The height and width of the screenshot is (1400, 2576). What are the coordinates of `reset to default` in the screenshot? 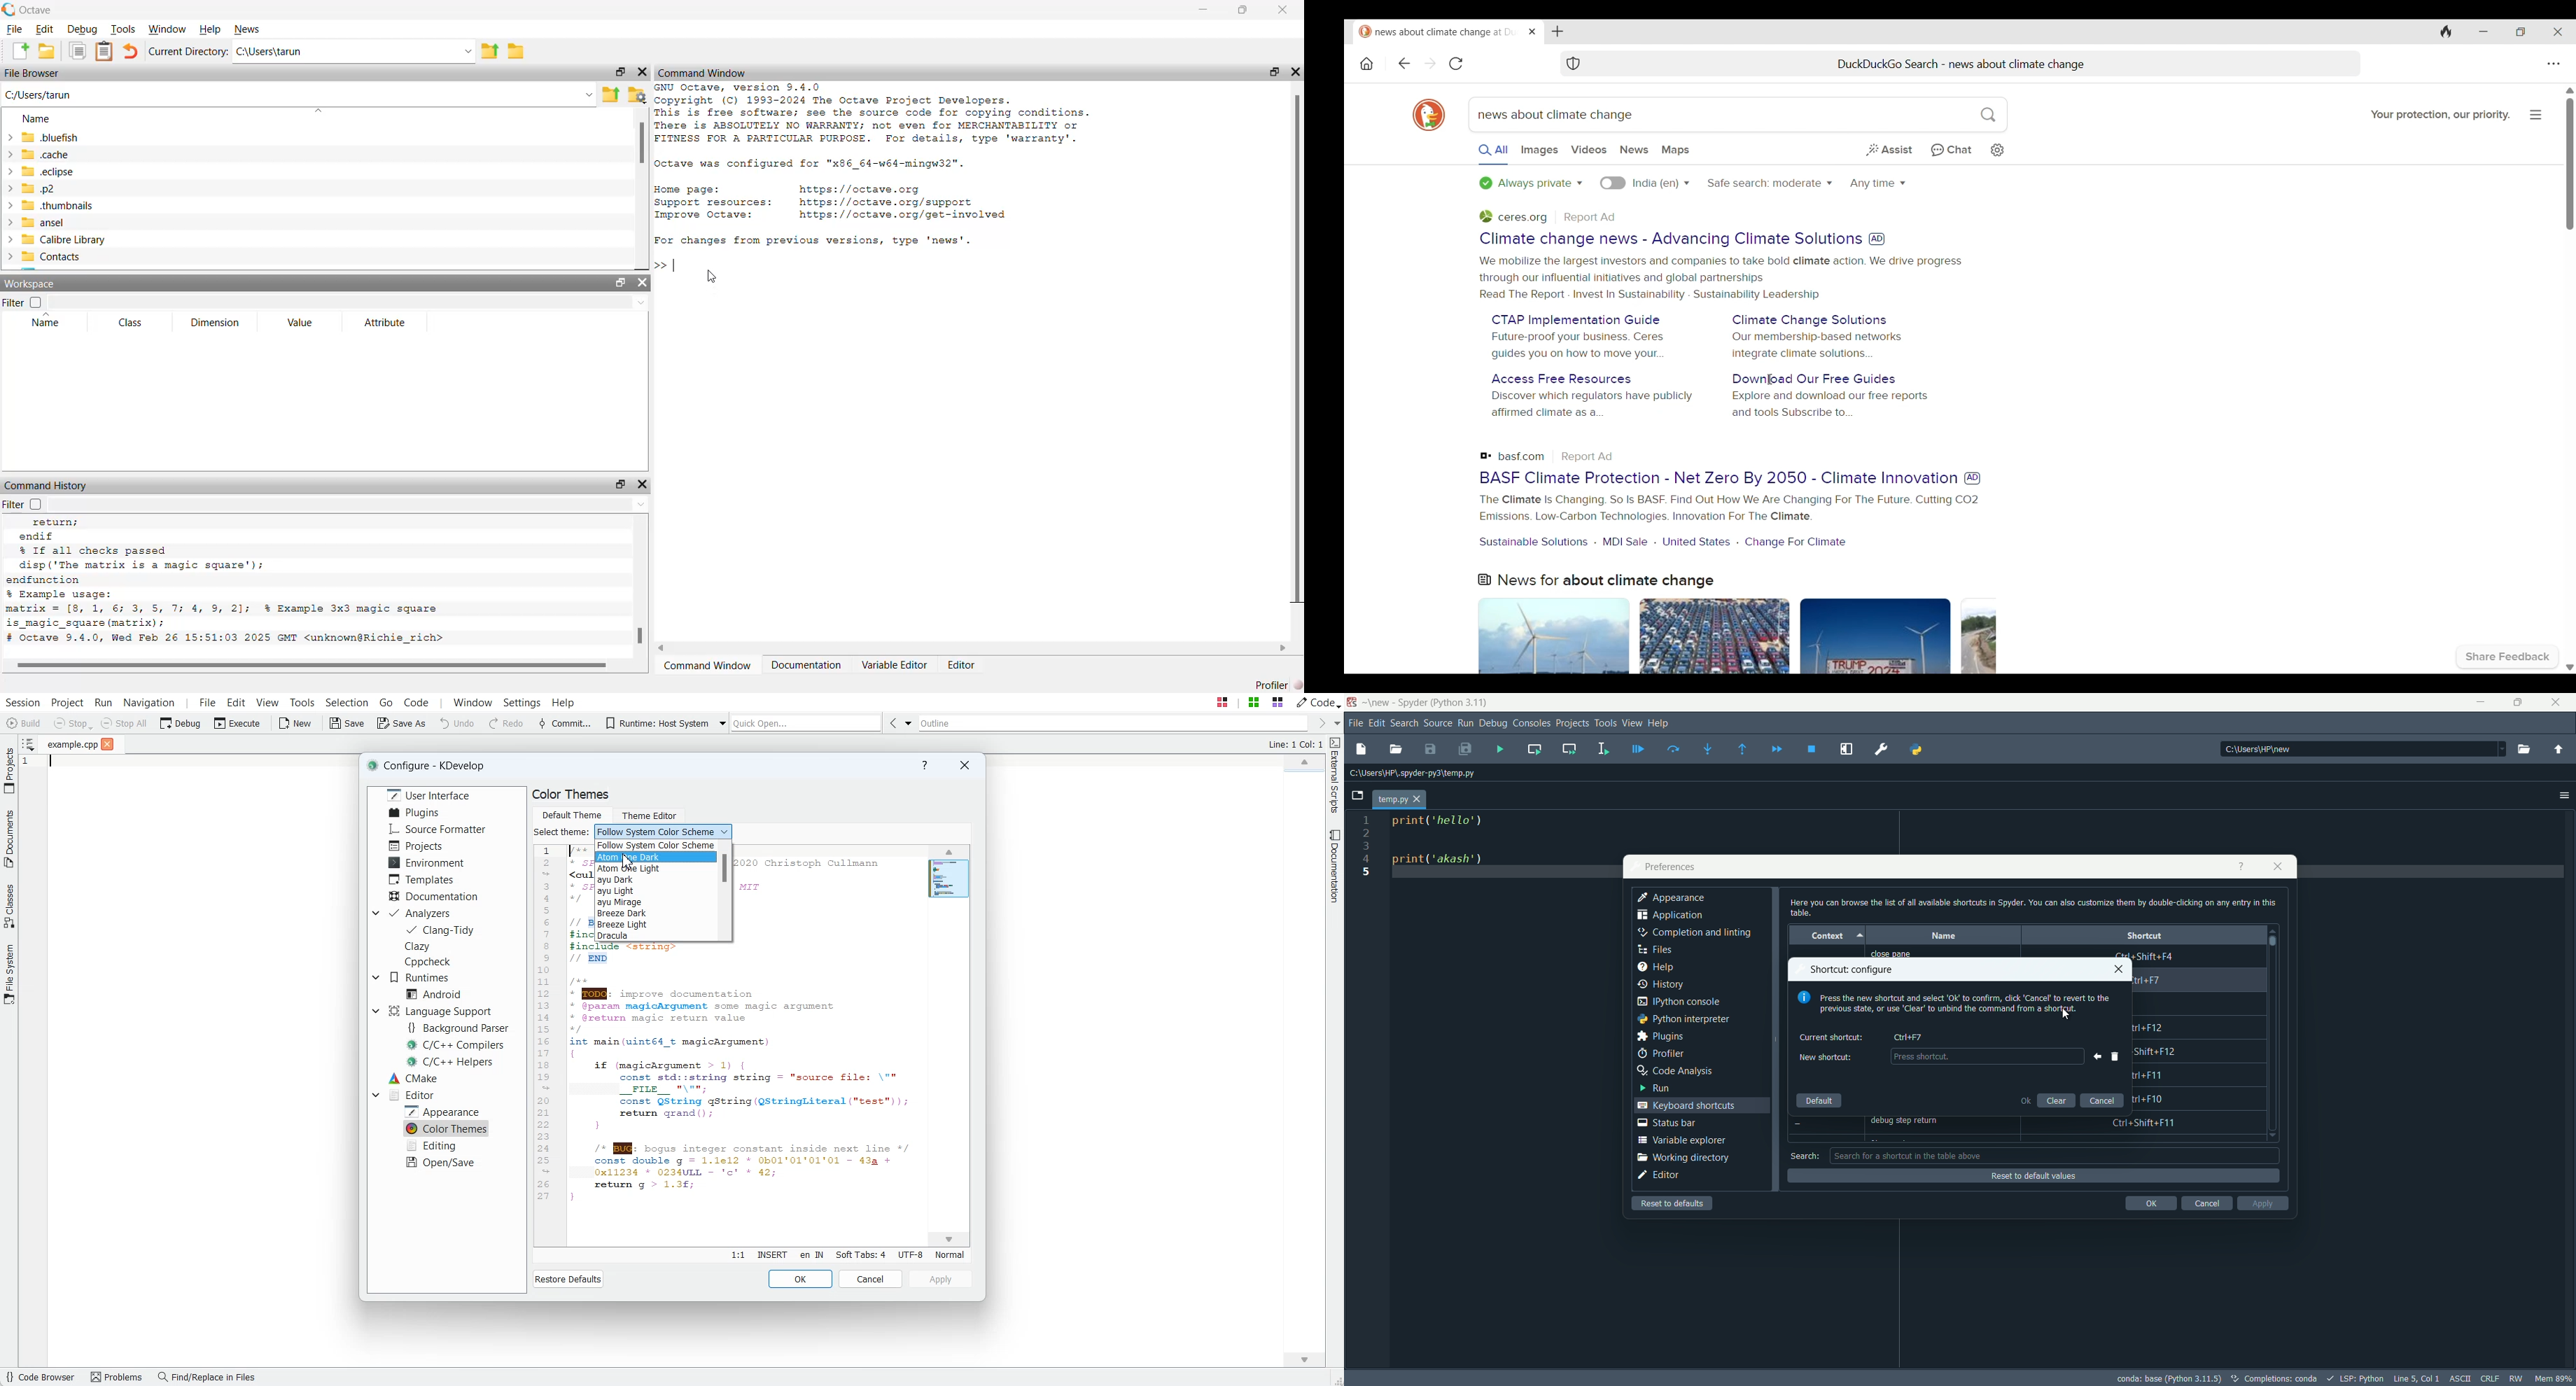 It's located at (1674, 1203).